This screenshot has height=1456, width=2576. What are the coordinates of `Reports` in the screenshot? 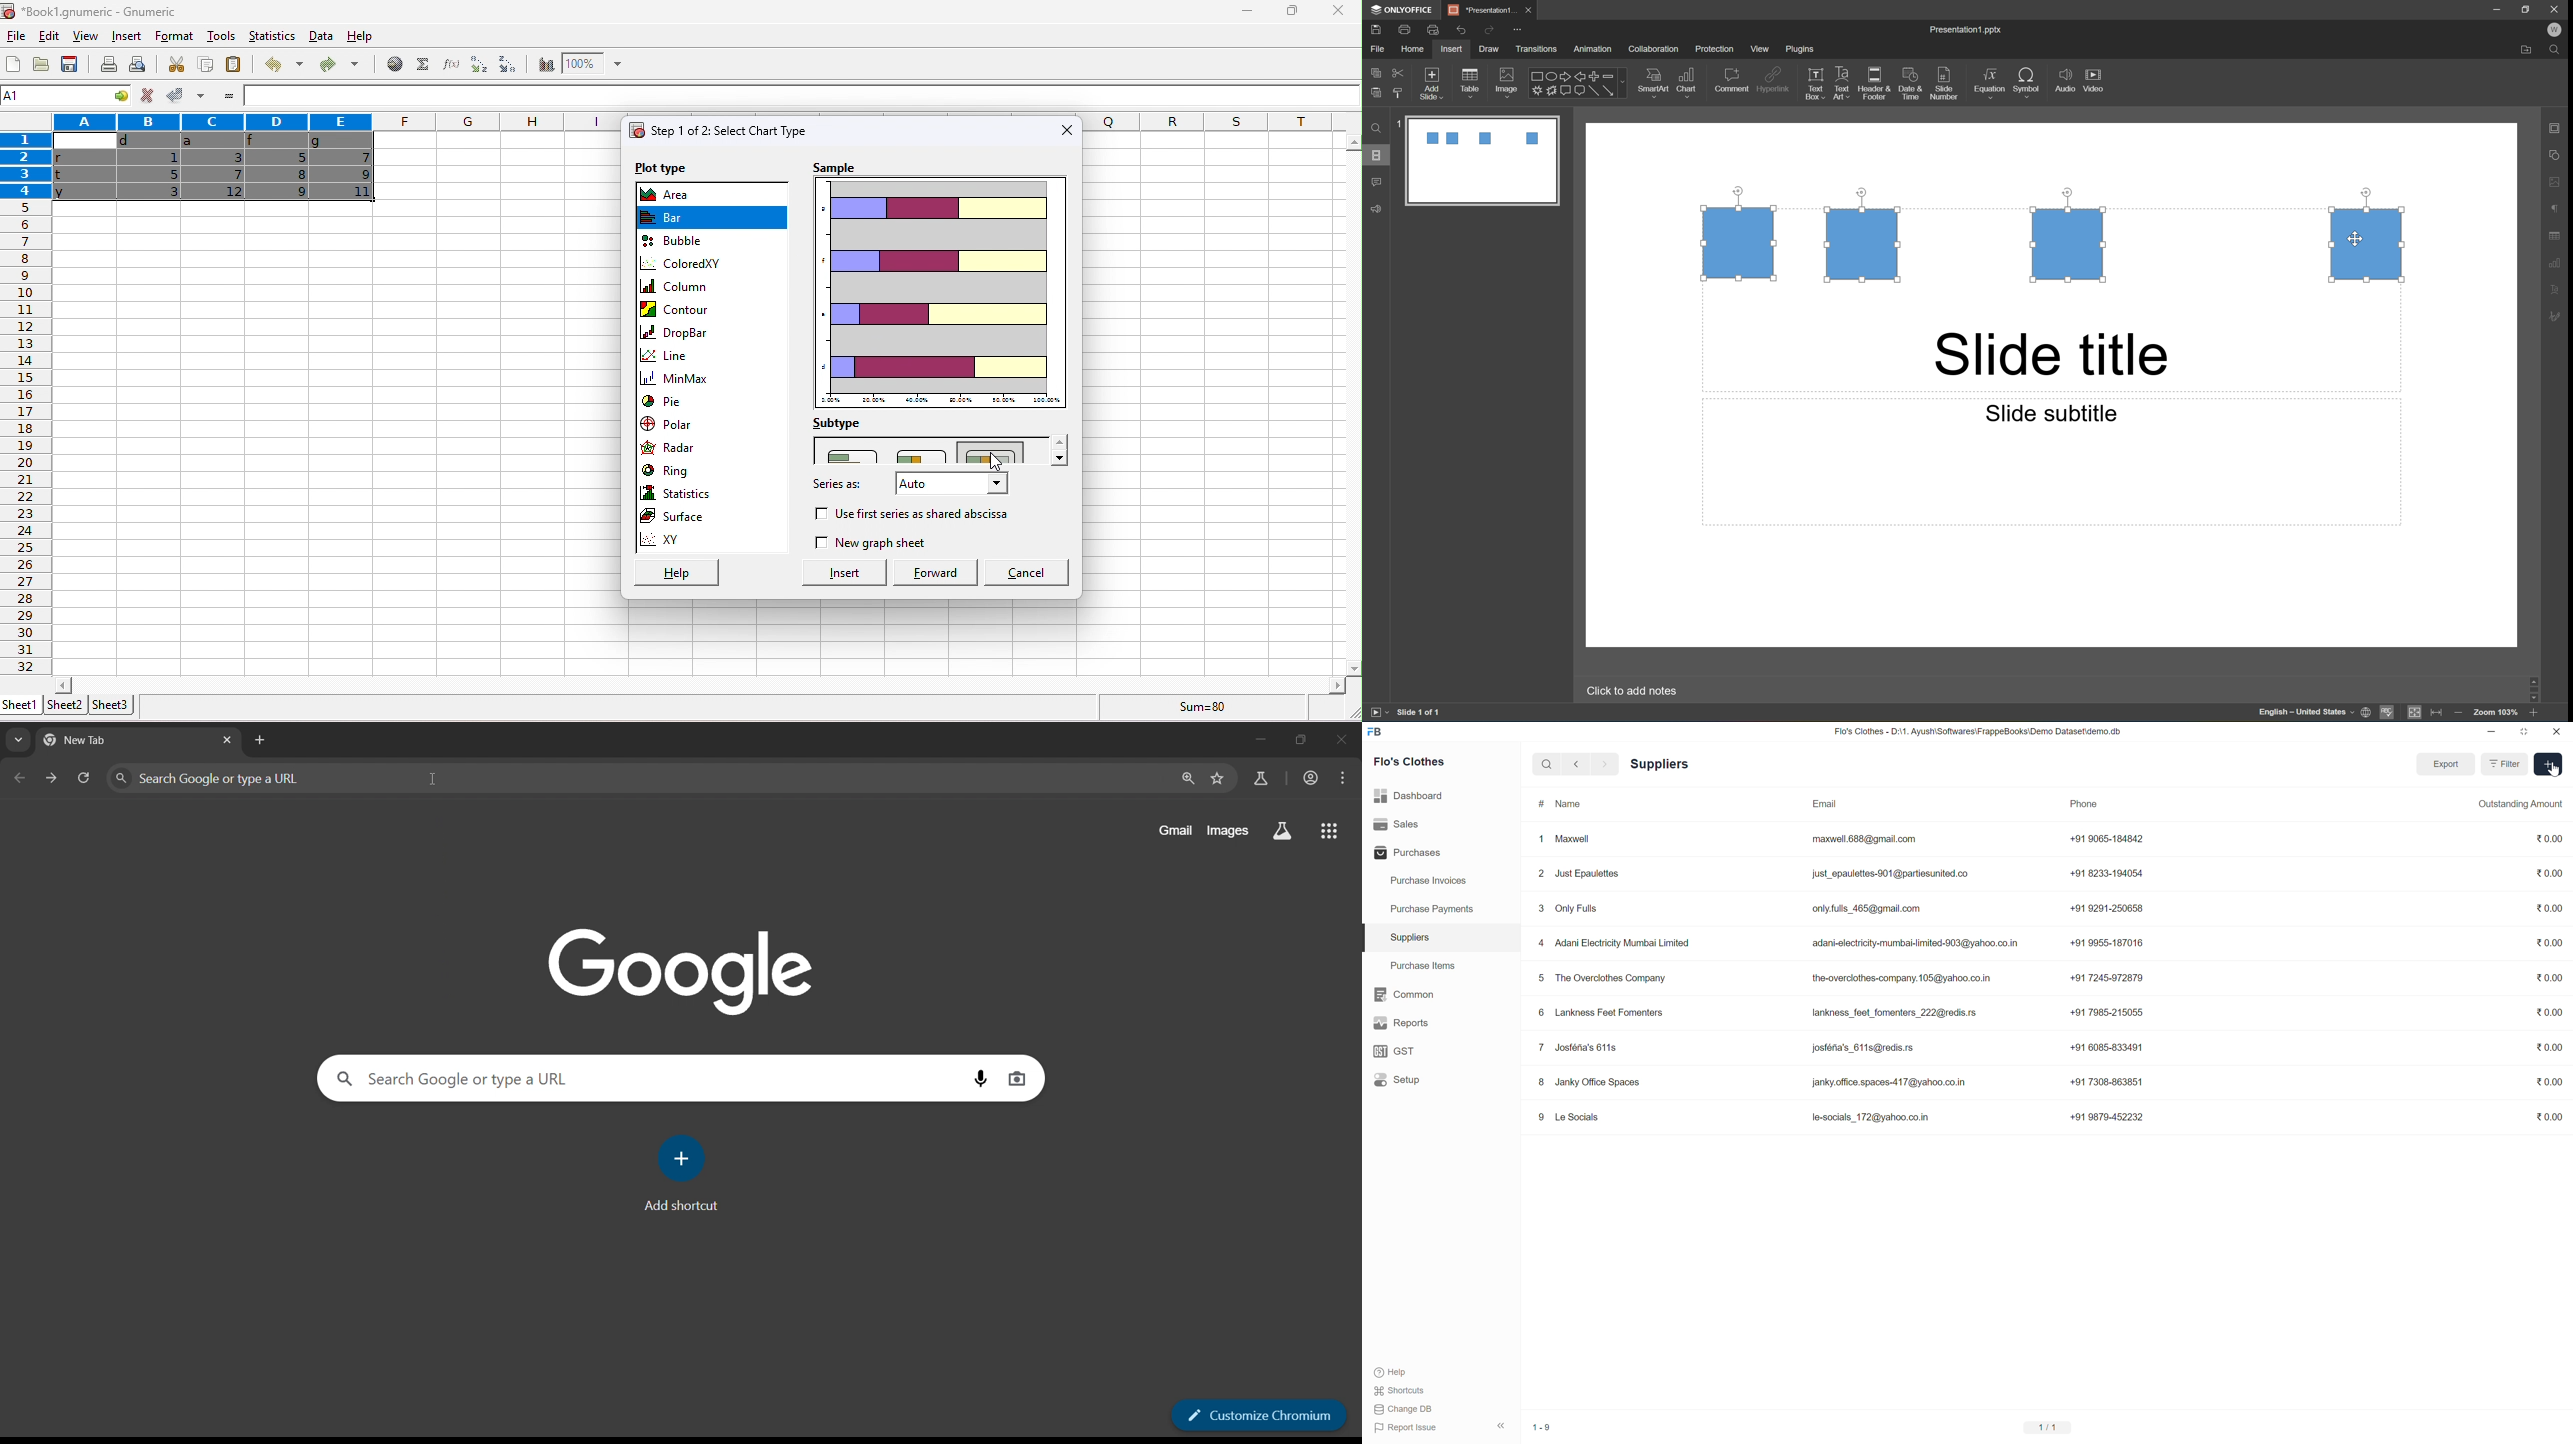 It's located at (1441, 1023).